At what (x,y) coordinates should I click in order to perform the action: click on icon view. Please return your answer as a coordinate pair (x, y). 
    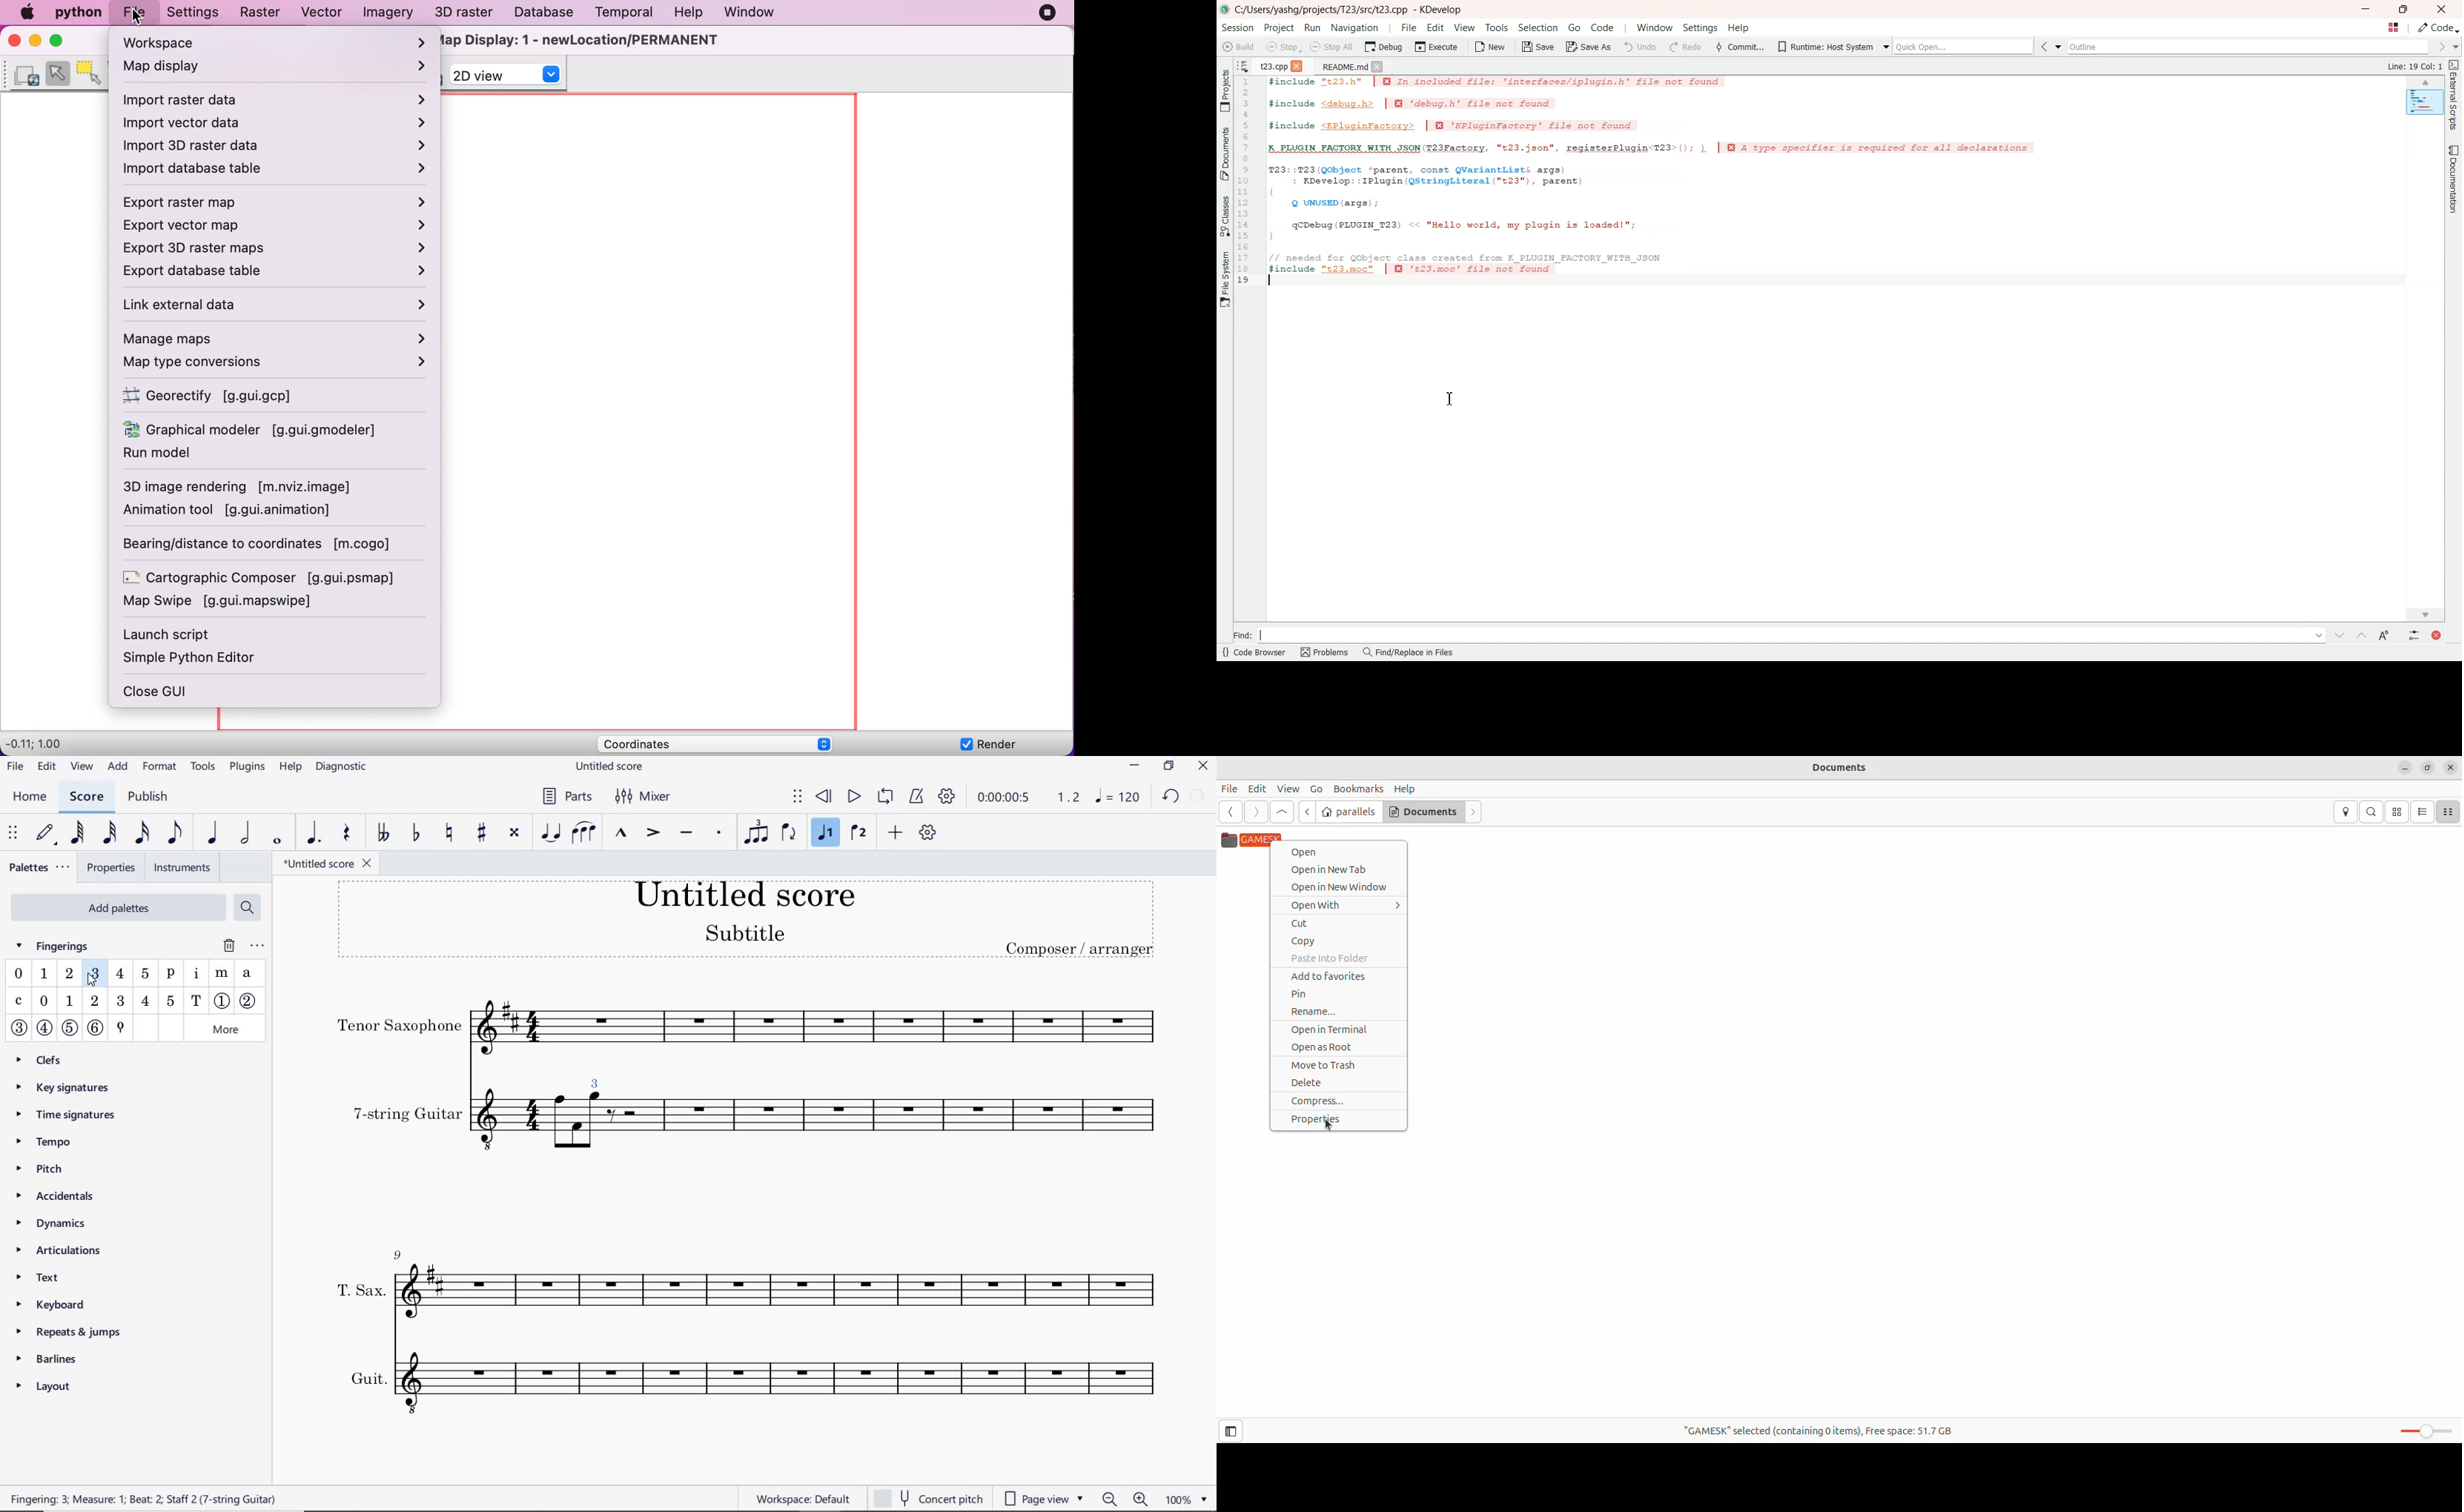
    Looking at the image, I should click on (2396, 812).